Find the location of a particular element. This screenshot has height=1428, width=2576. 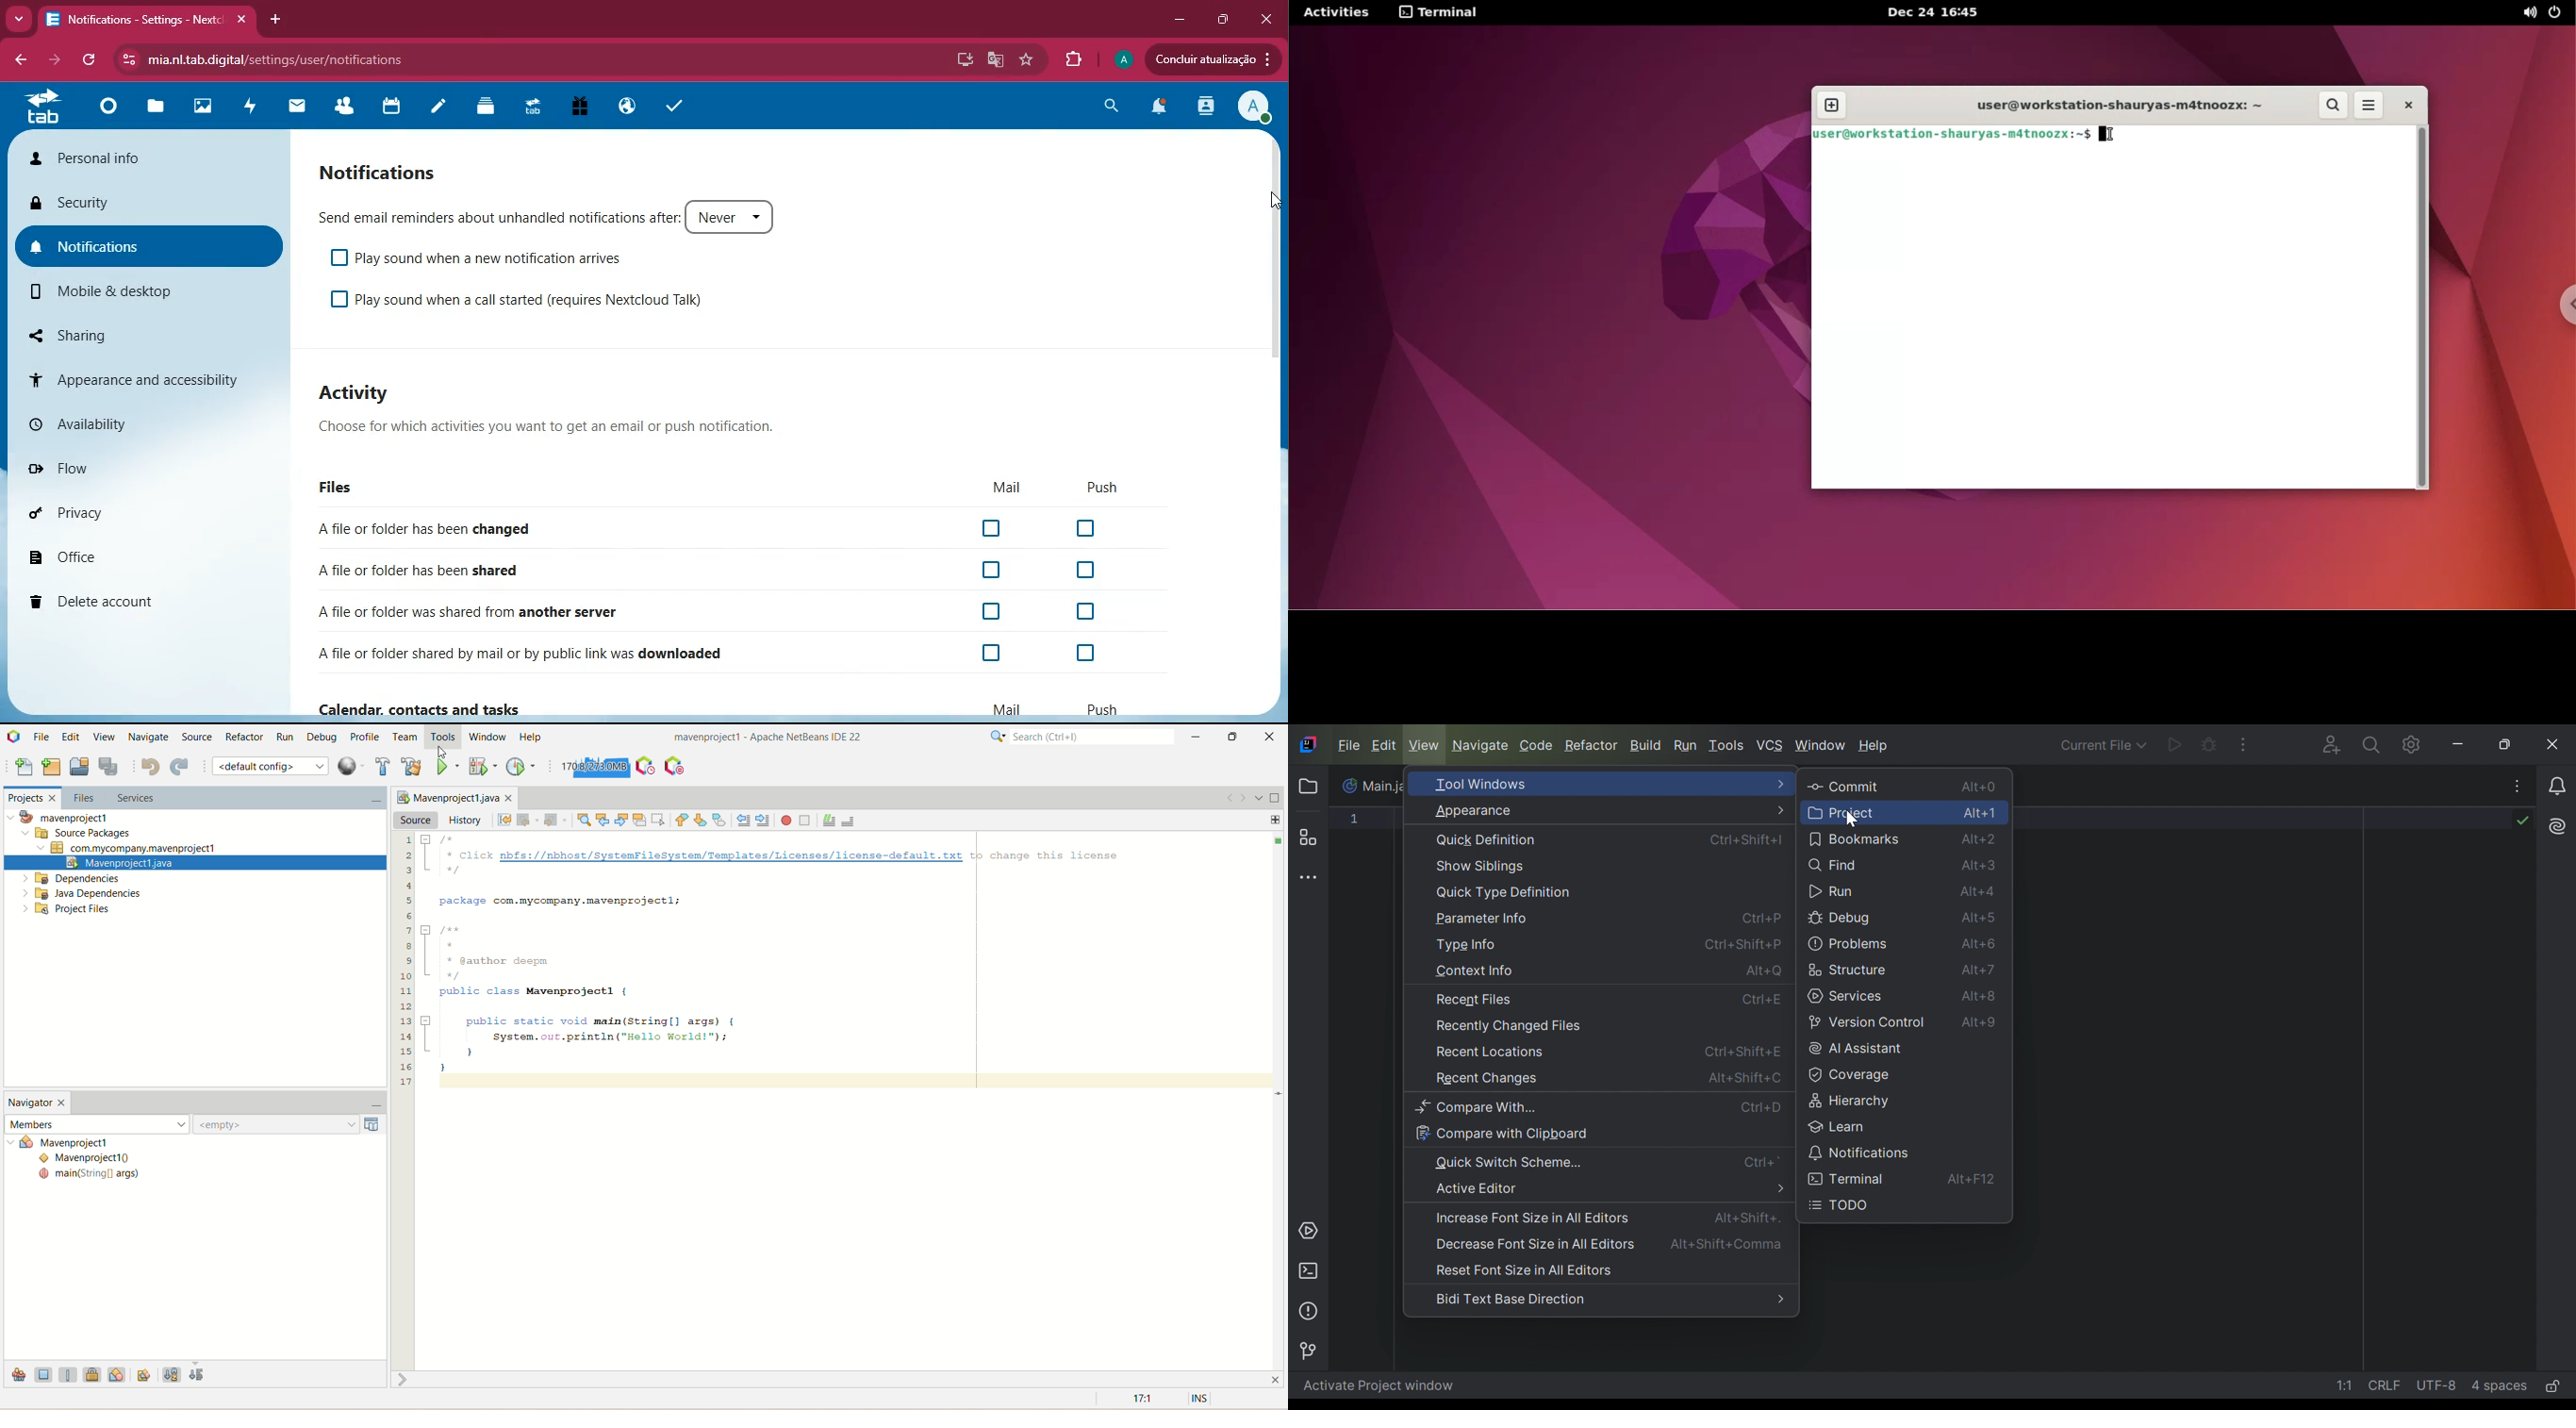

close is located at coordinates (1269, 19).